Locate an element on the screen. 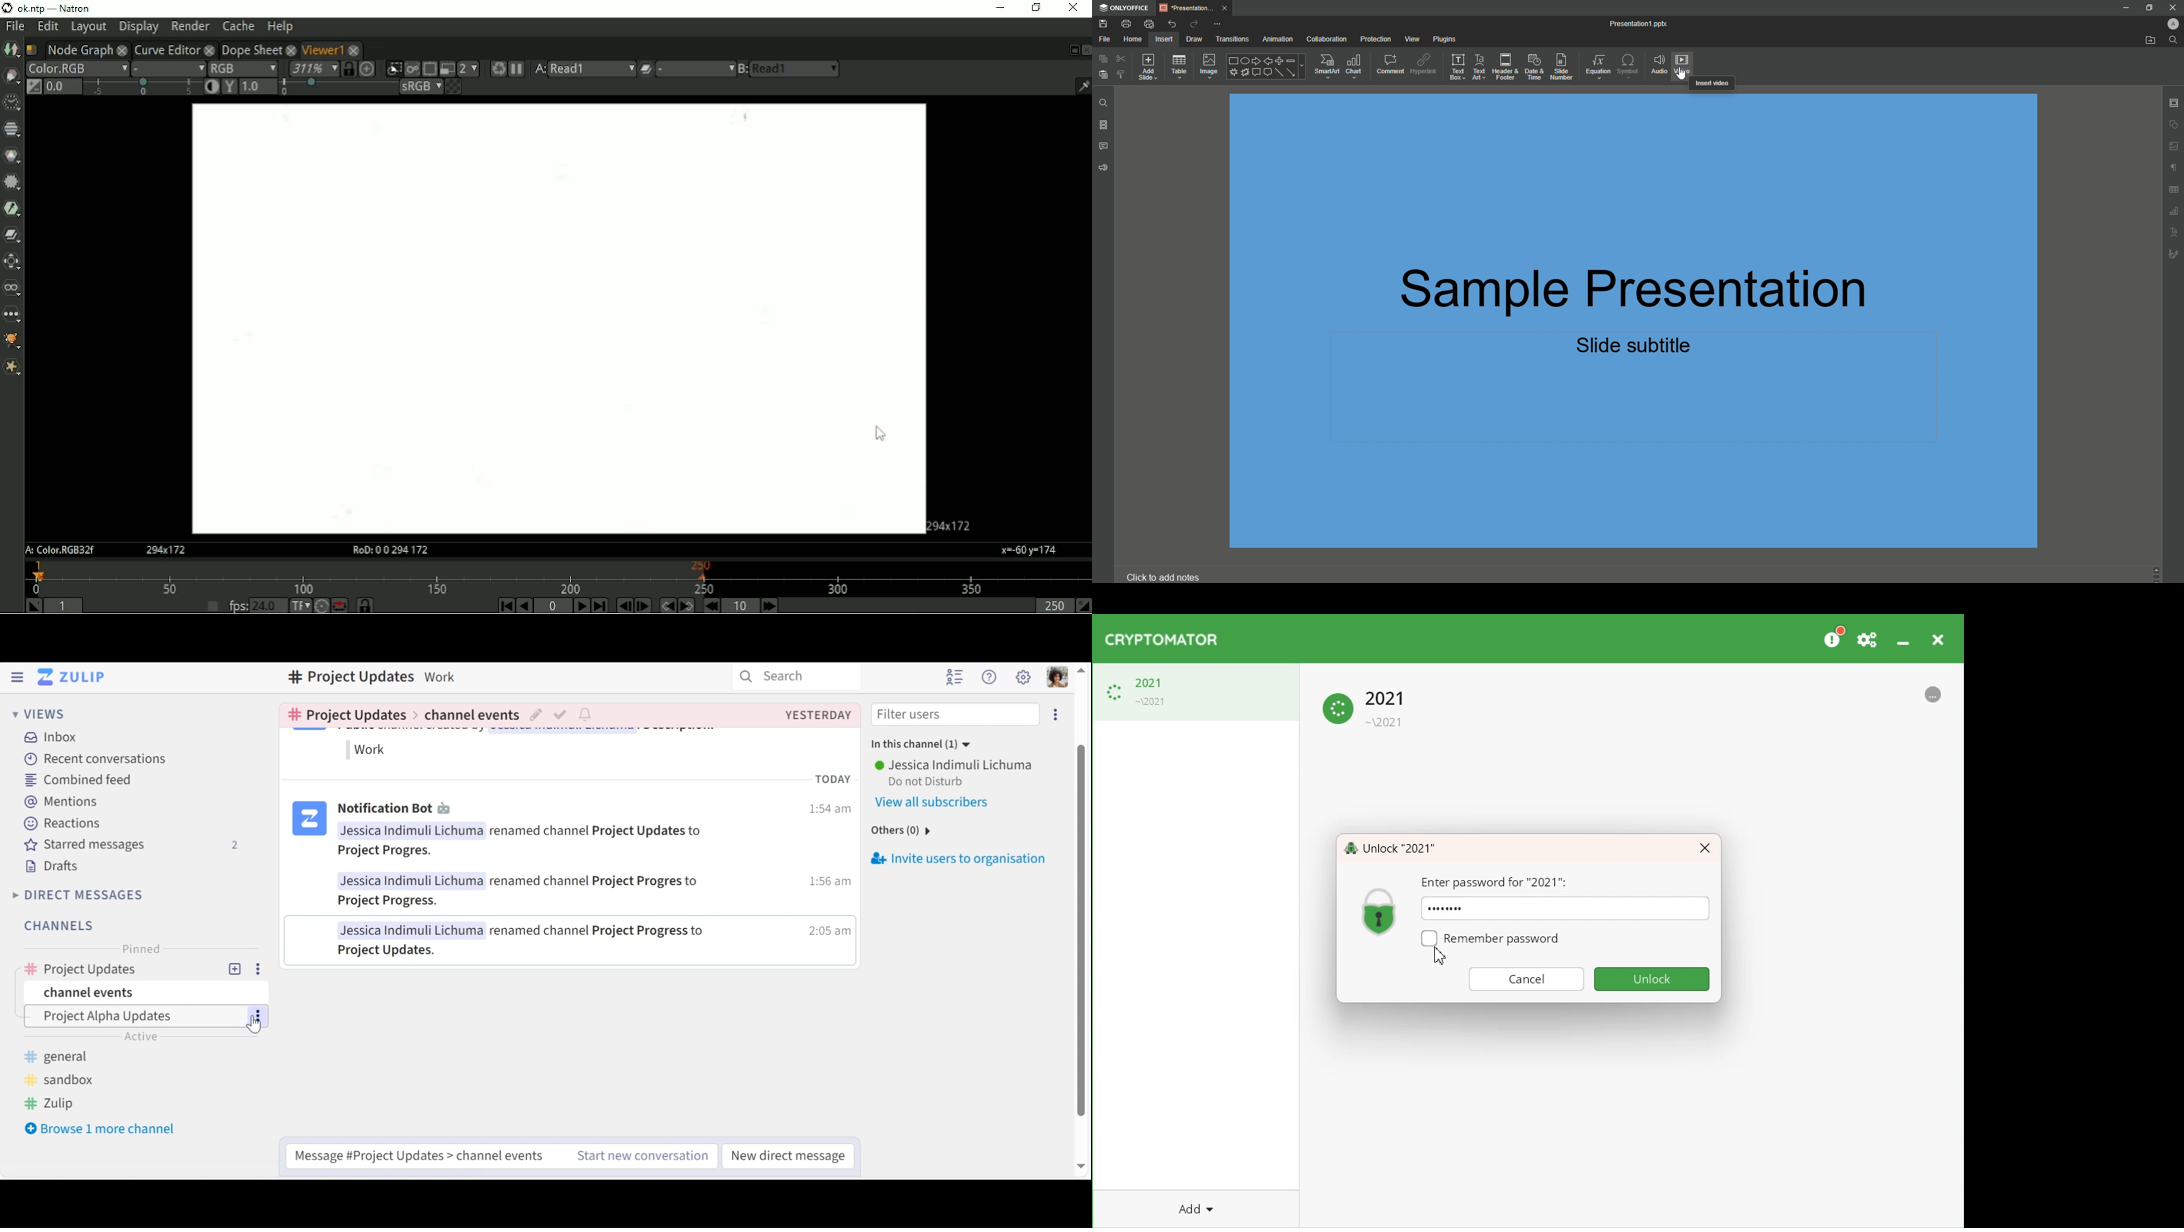 The height and width of the screenshot is (1232, 2184). More Options is located at coordinates (1218, 23).